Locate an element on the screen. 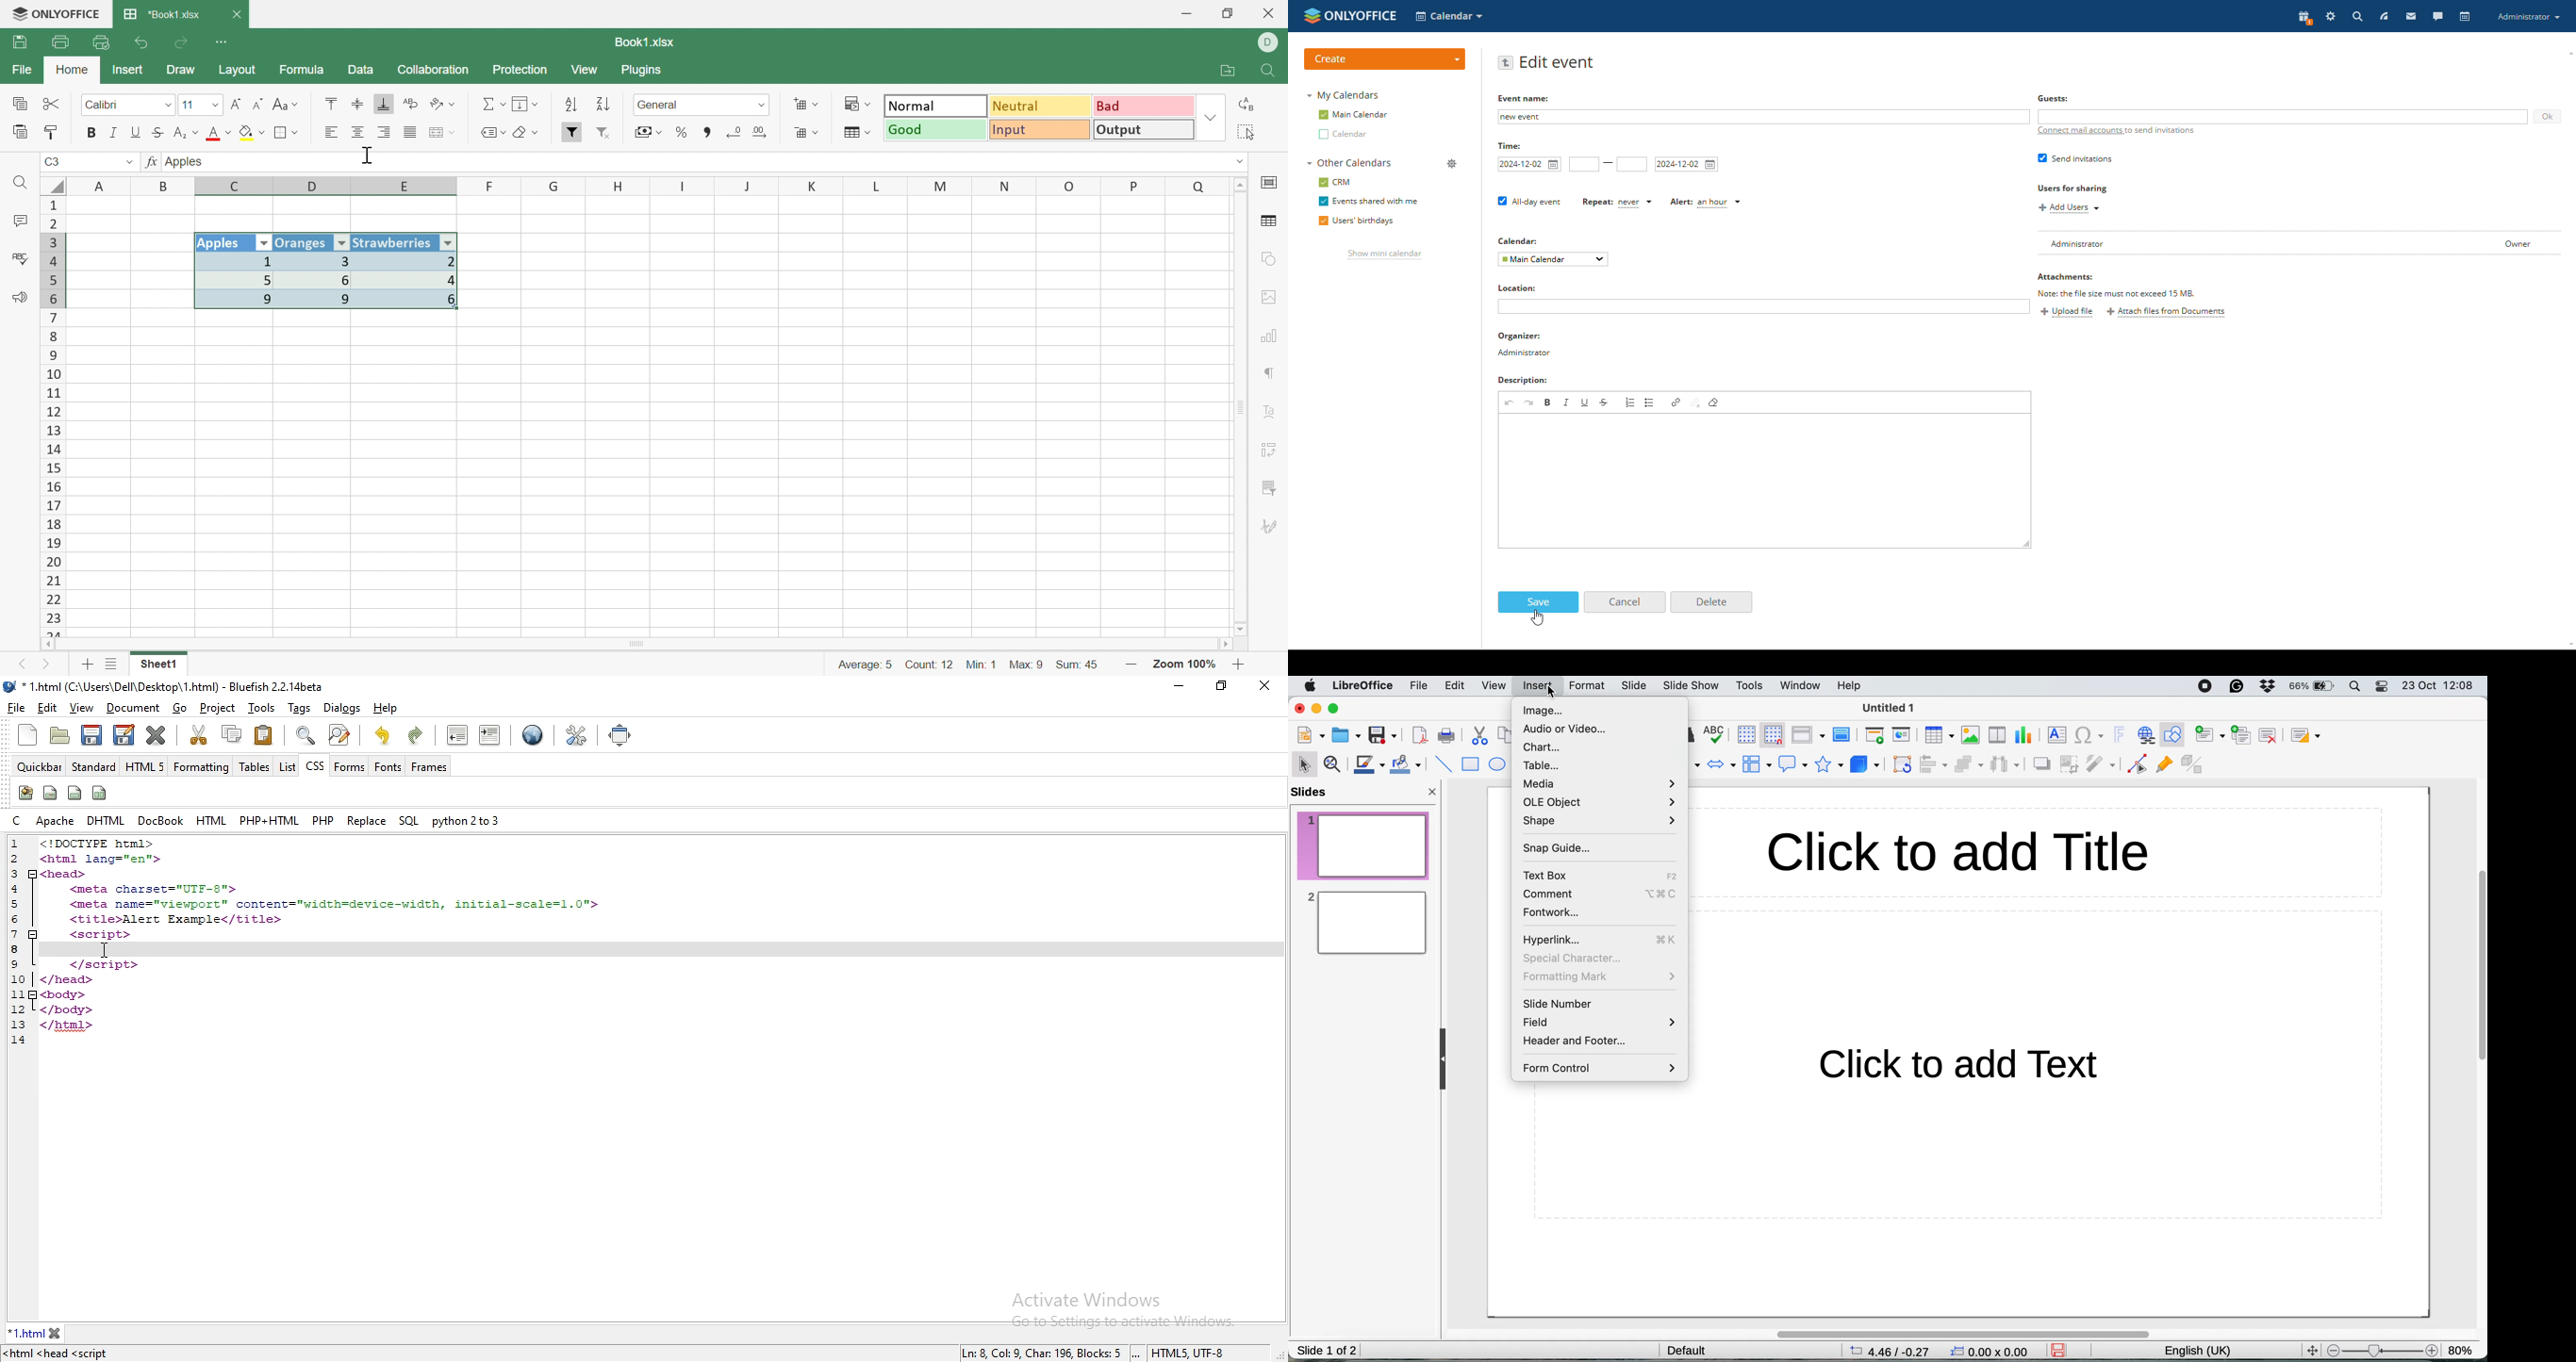 The image size is (2576, 1372). Quick Print is located at coordinates (102, 42).